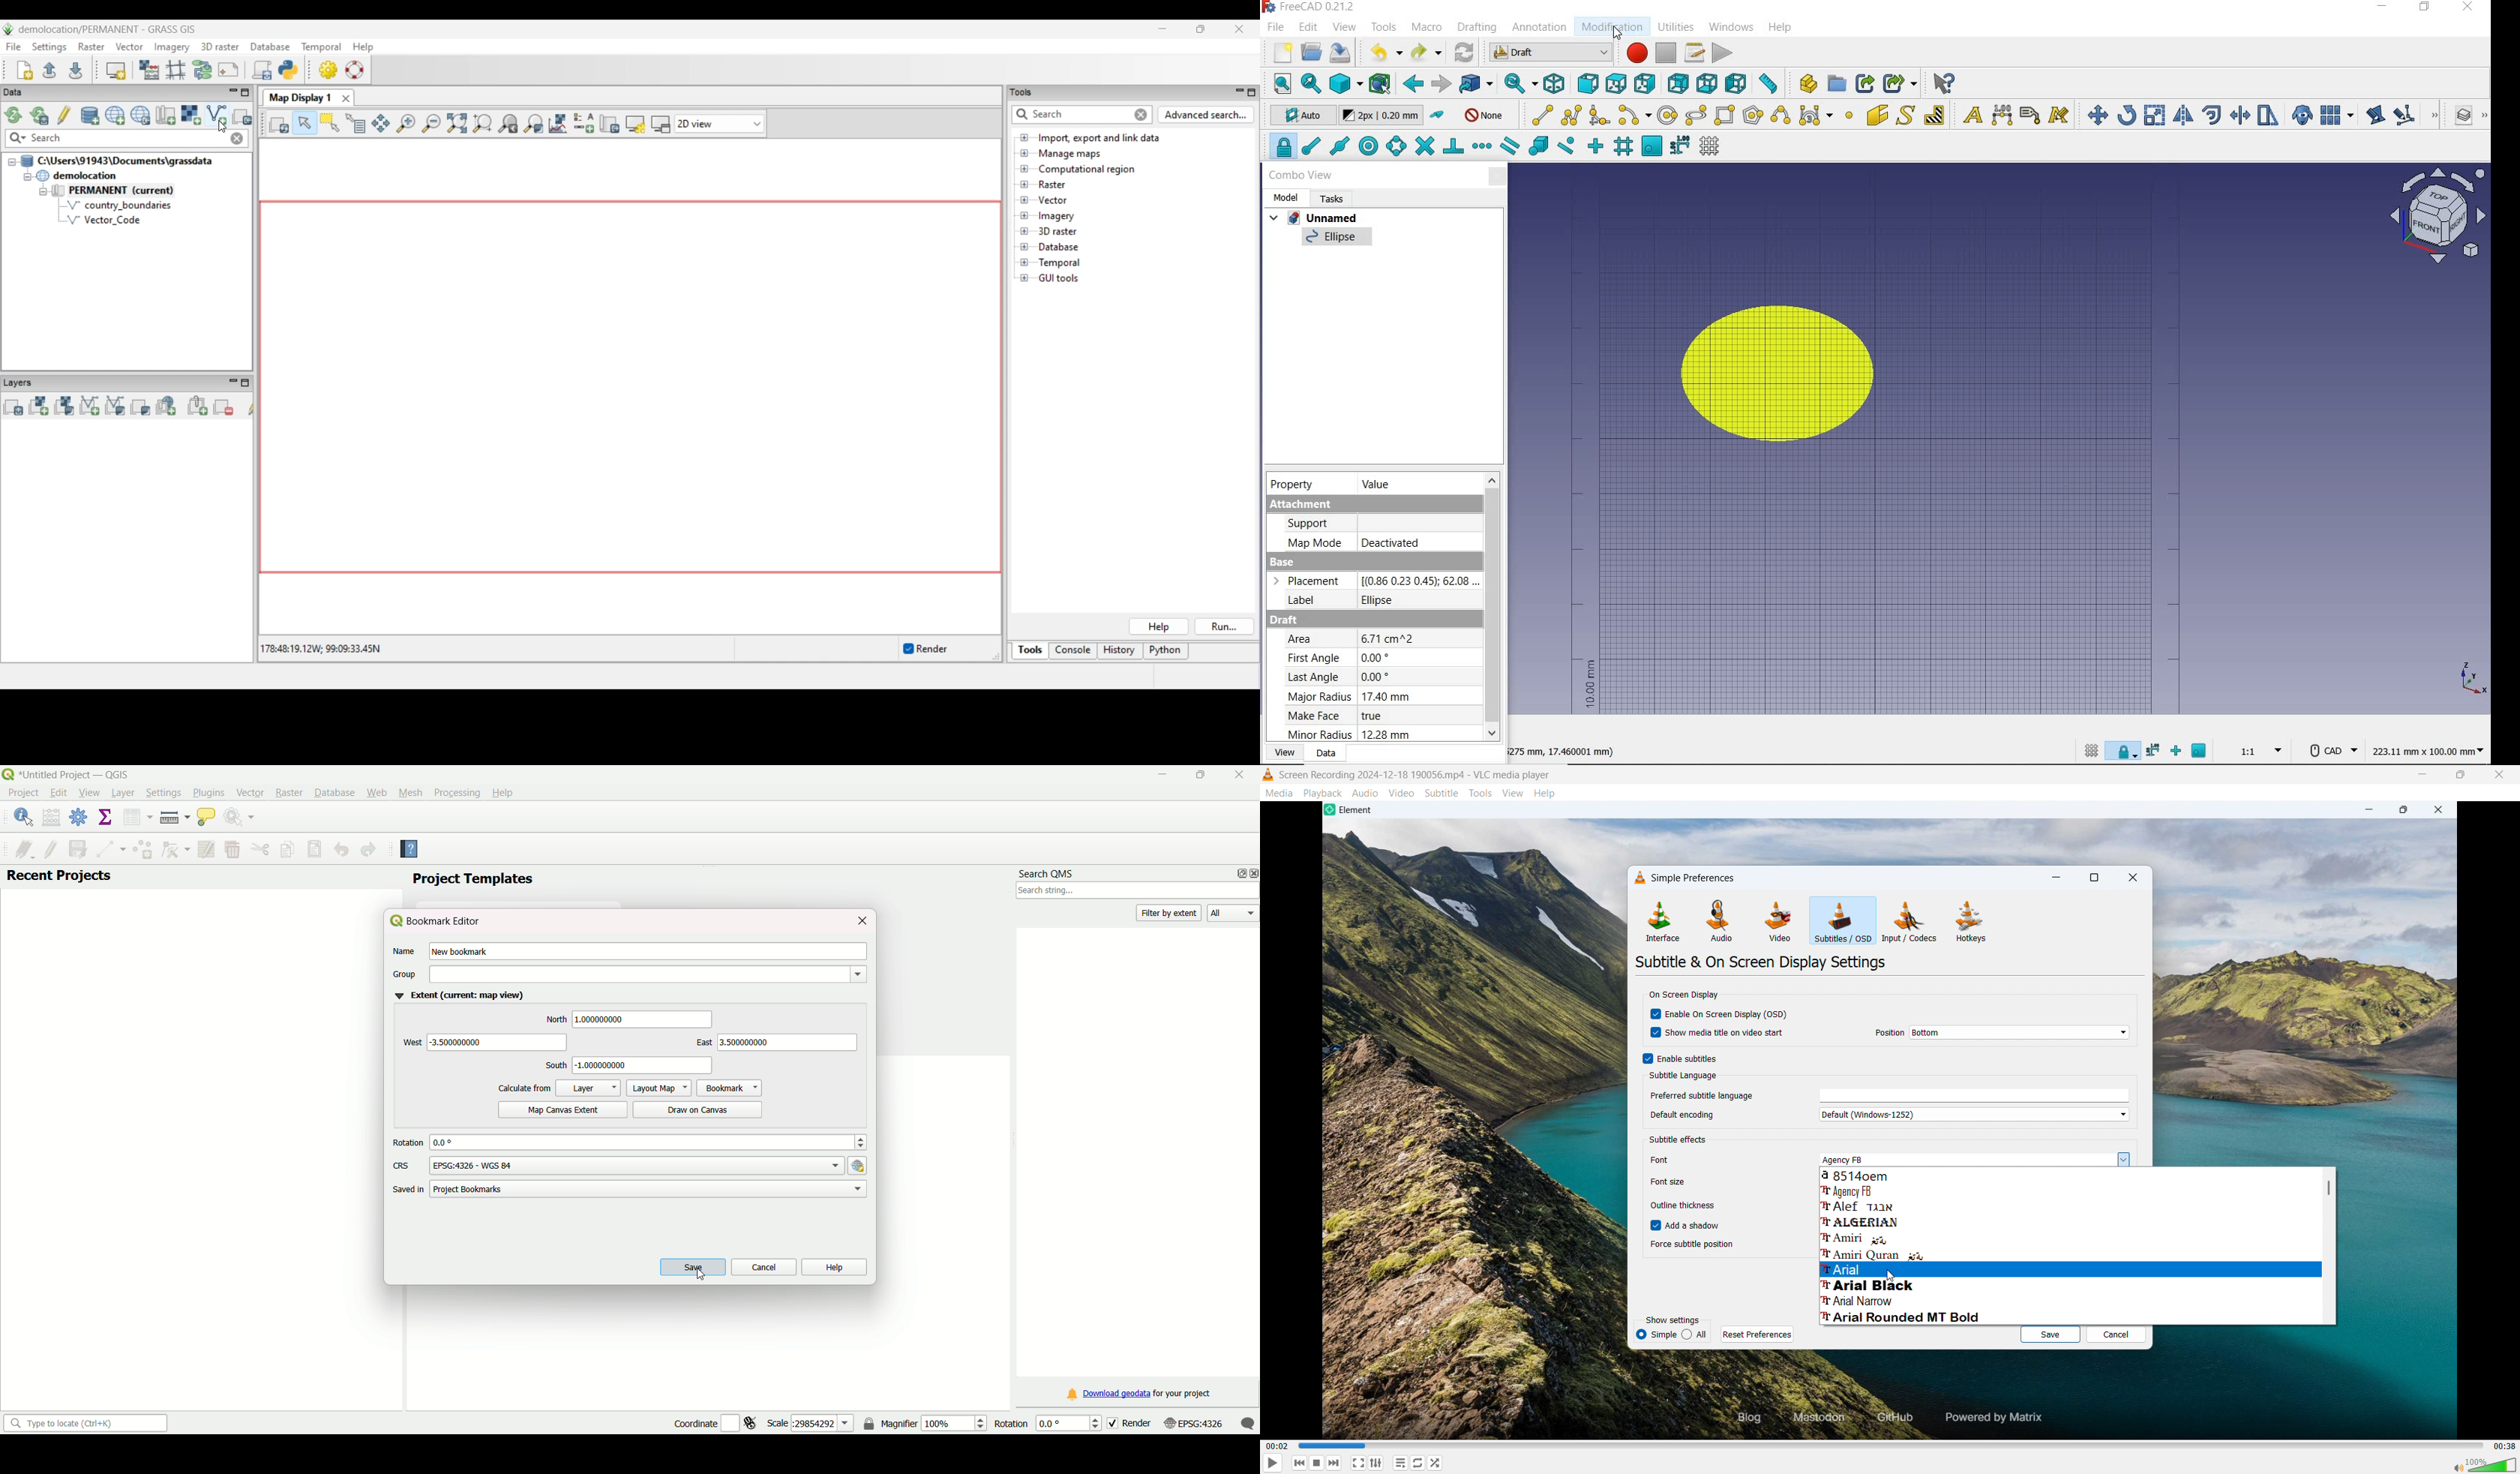 The width and height of the screenshot is (2520, 1484). What do you see at coordinates (1680, 1059) in the screenshot?
I see `enable subtitles` at bounding box center [1680, 1059].